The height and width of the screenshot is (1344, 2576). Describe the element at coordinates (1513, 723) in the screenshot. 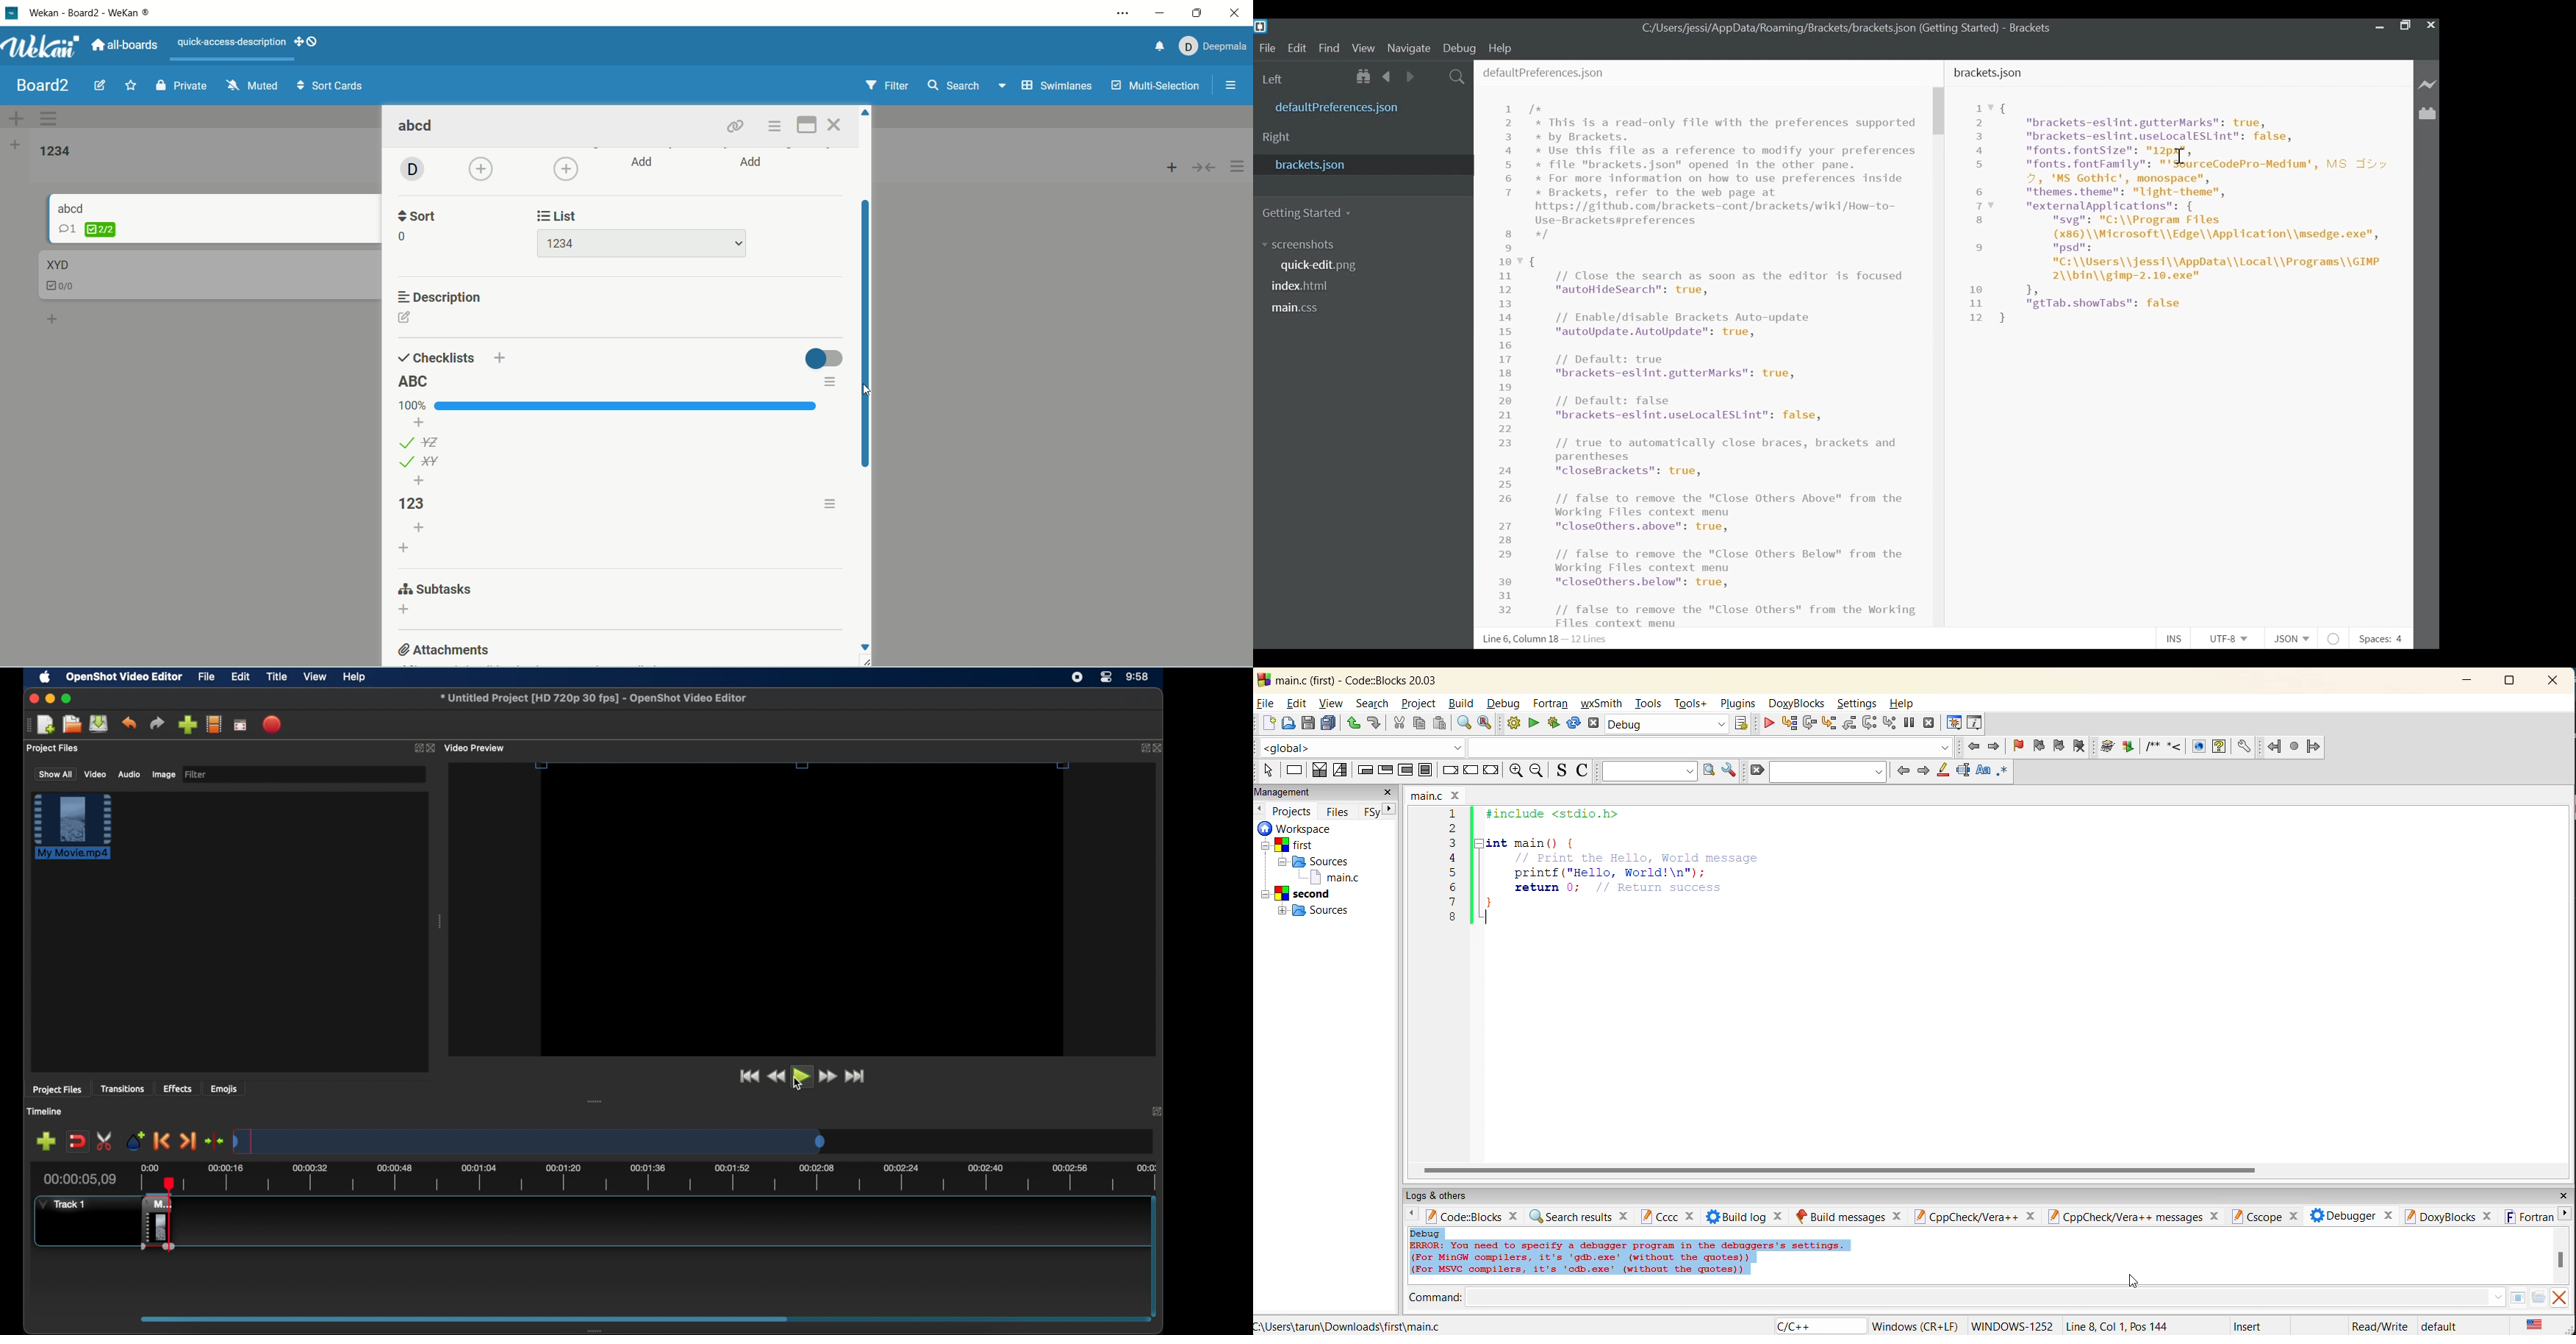

I see `build` at that location.